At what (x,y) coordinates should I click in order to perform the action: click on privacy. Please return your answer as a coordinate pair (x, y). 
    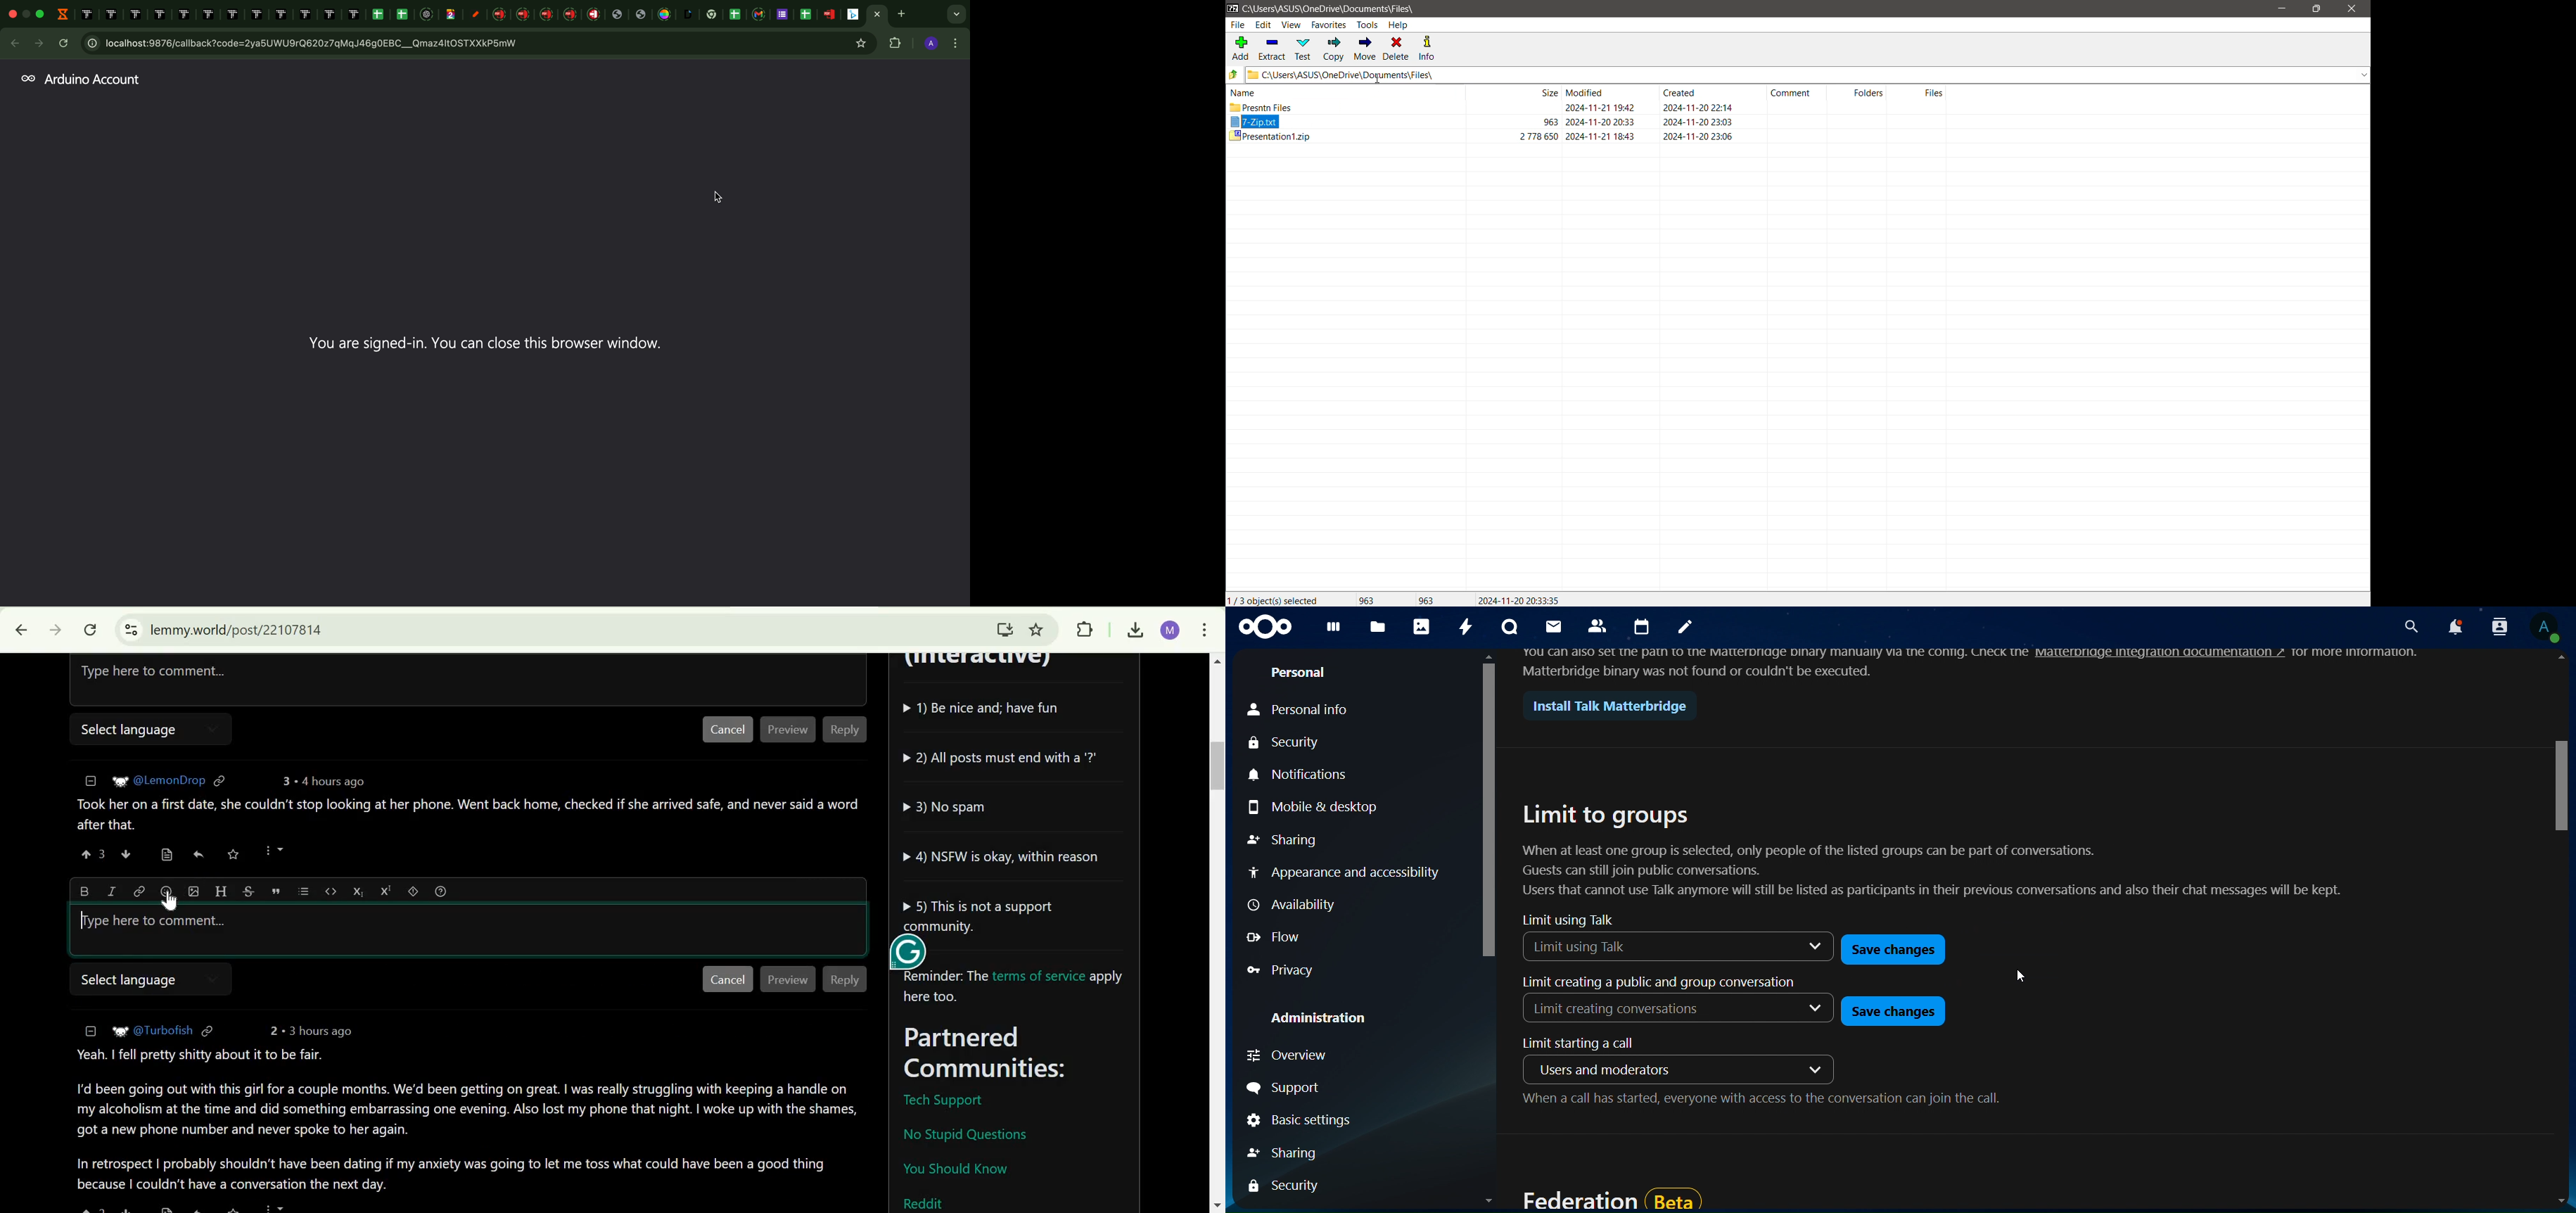
    Looking at the image, I should click on (1289, 971).